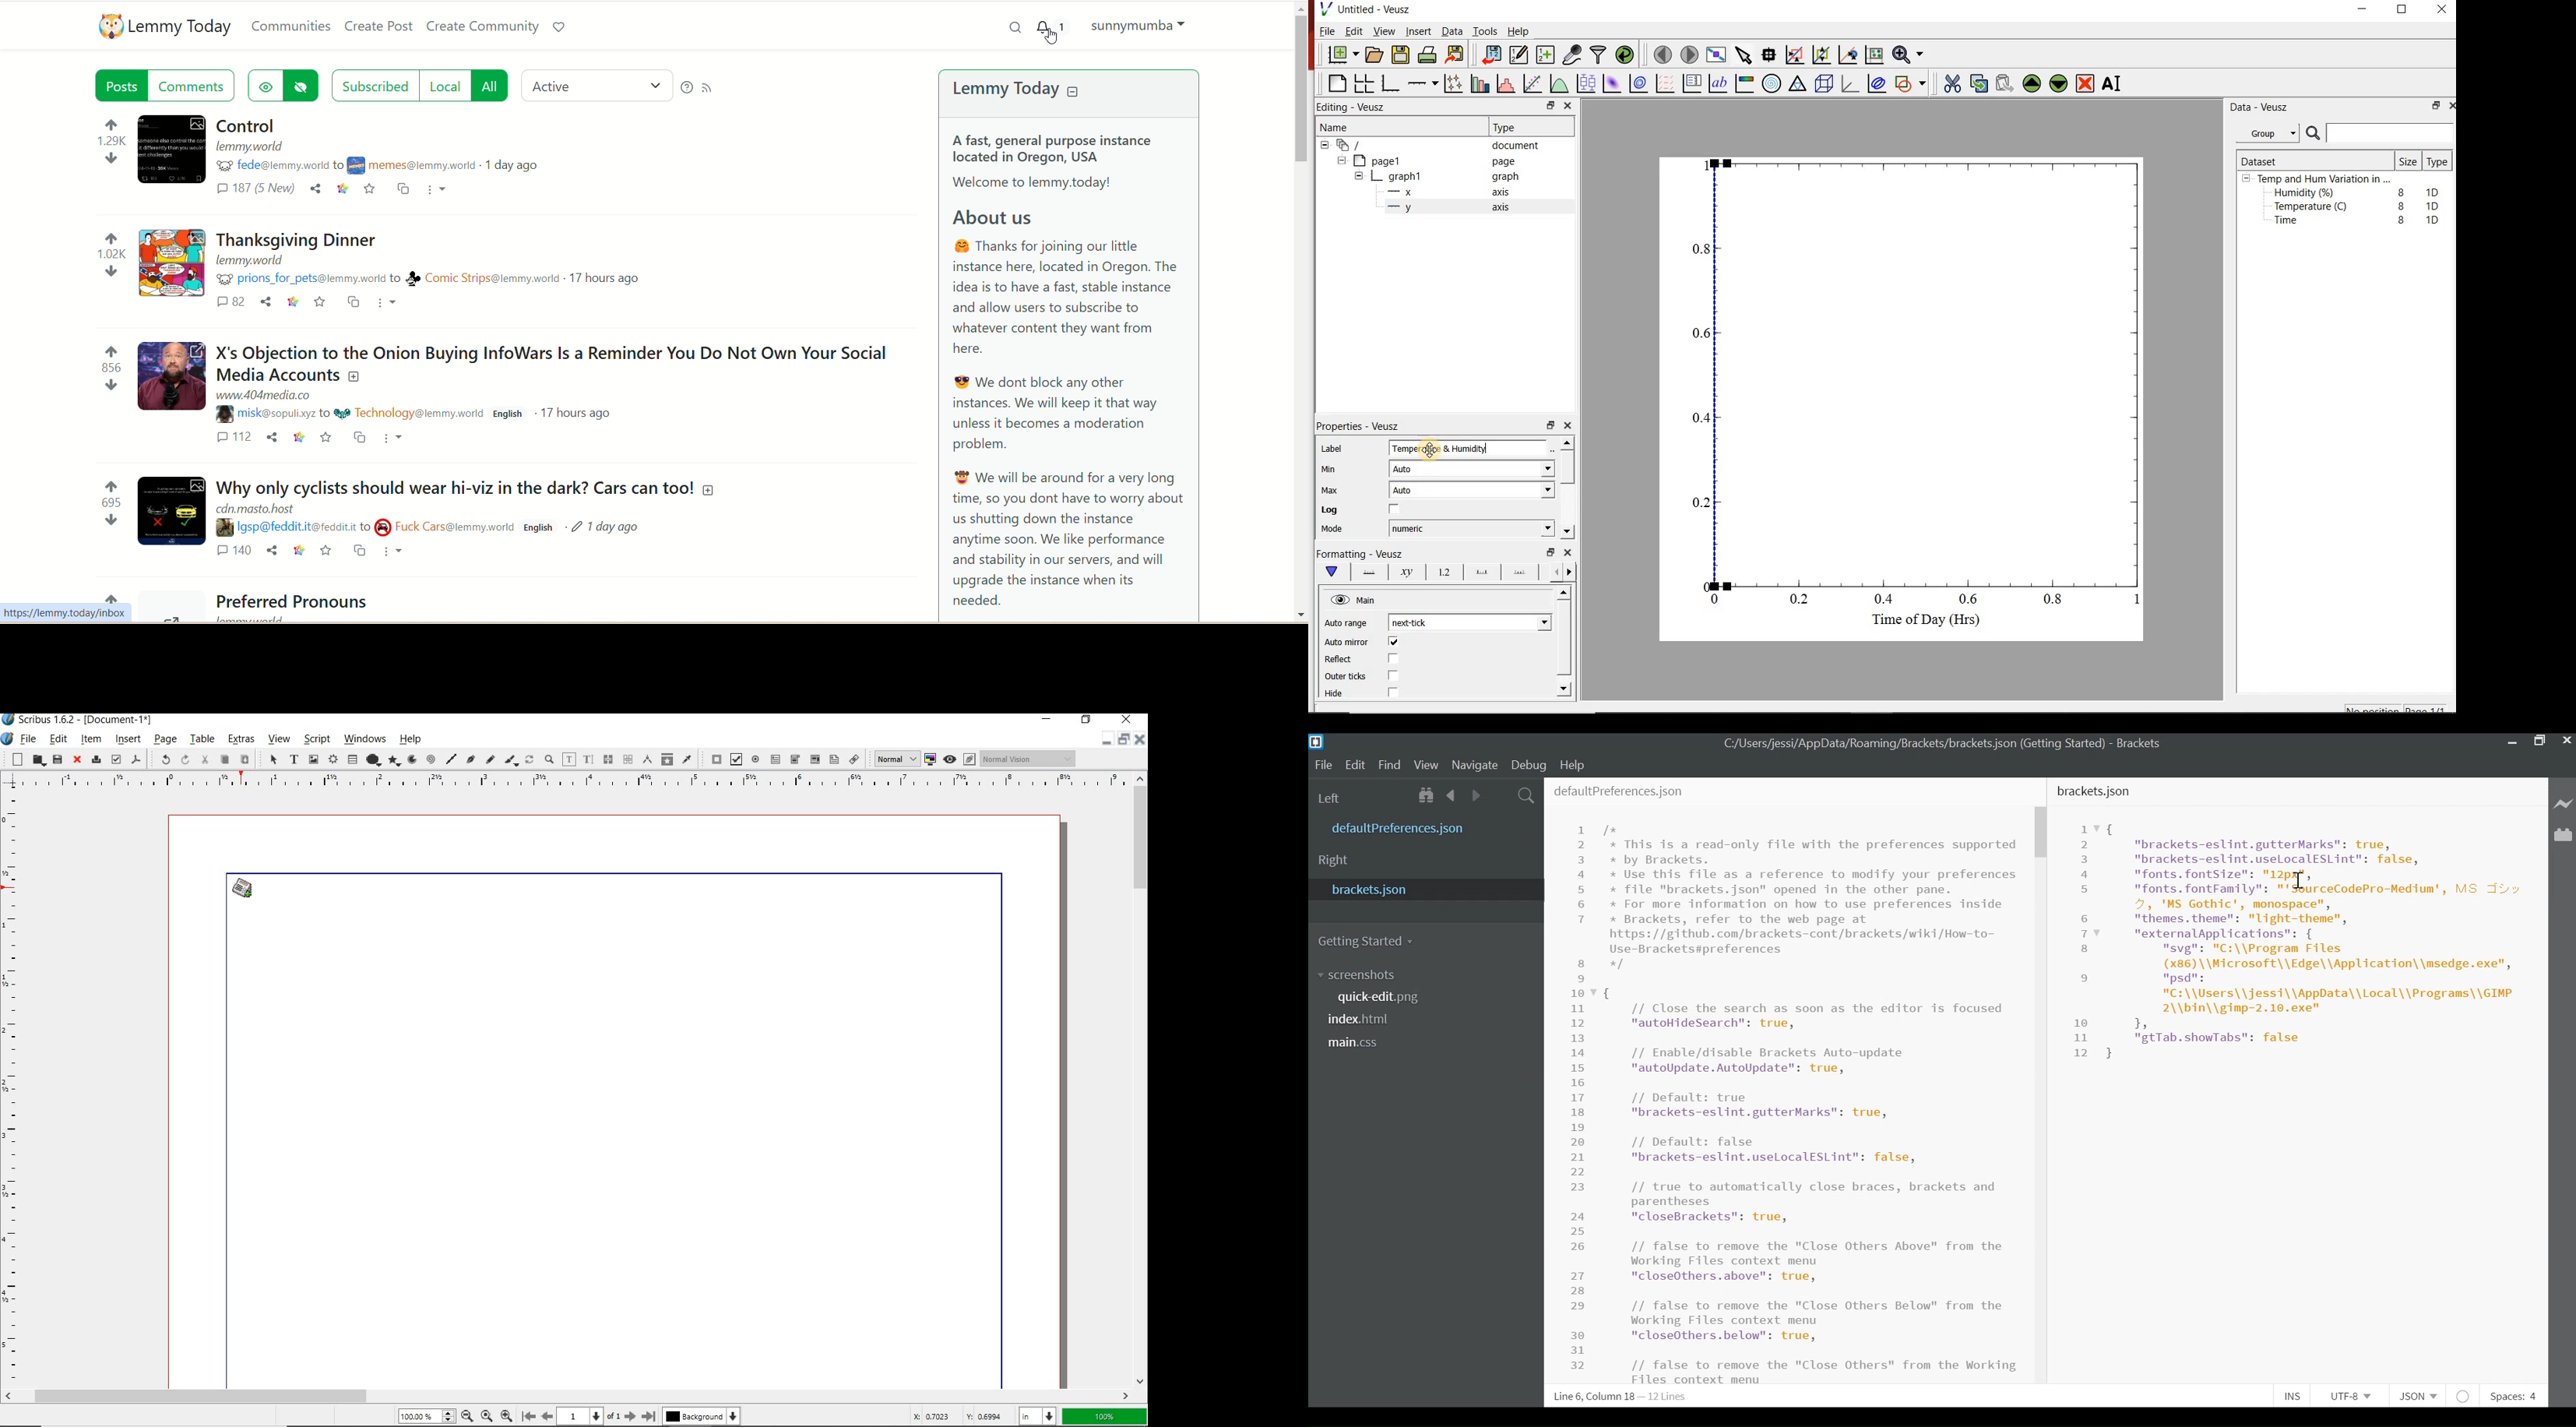 The height and width of the screenshot is (1428, 2576). Describe the element at coordinates (1689, 54) in the screenshot. I see `move to the next page` at that location.